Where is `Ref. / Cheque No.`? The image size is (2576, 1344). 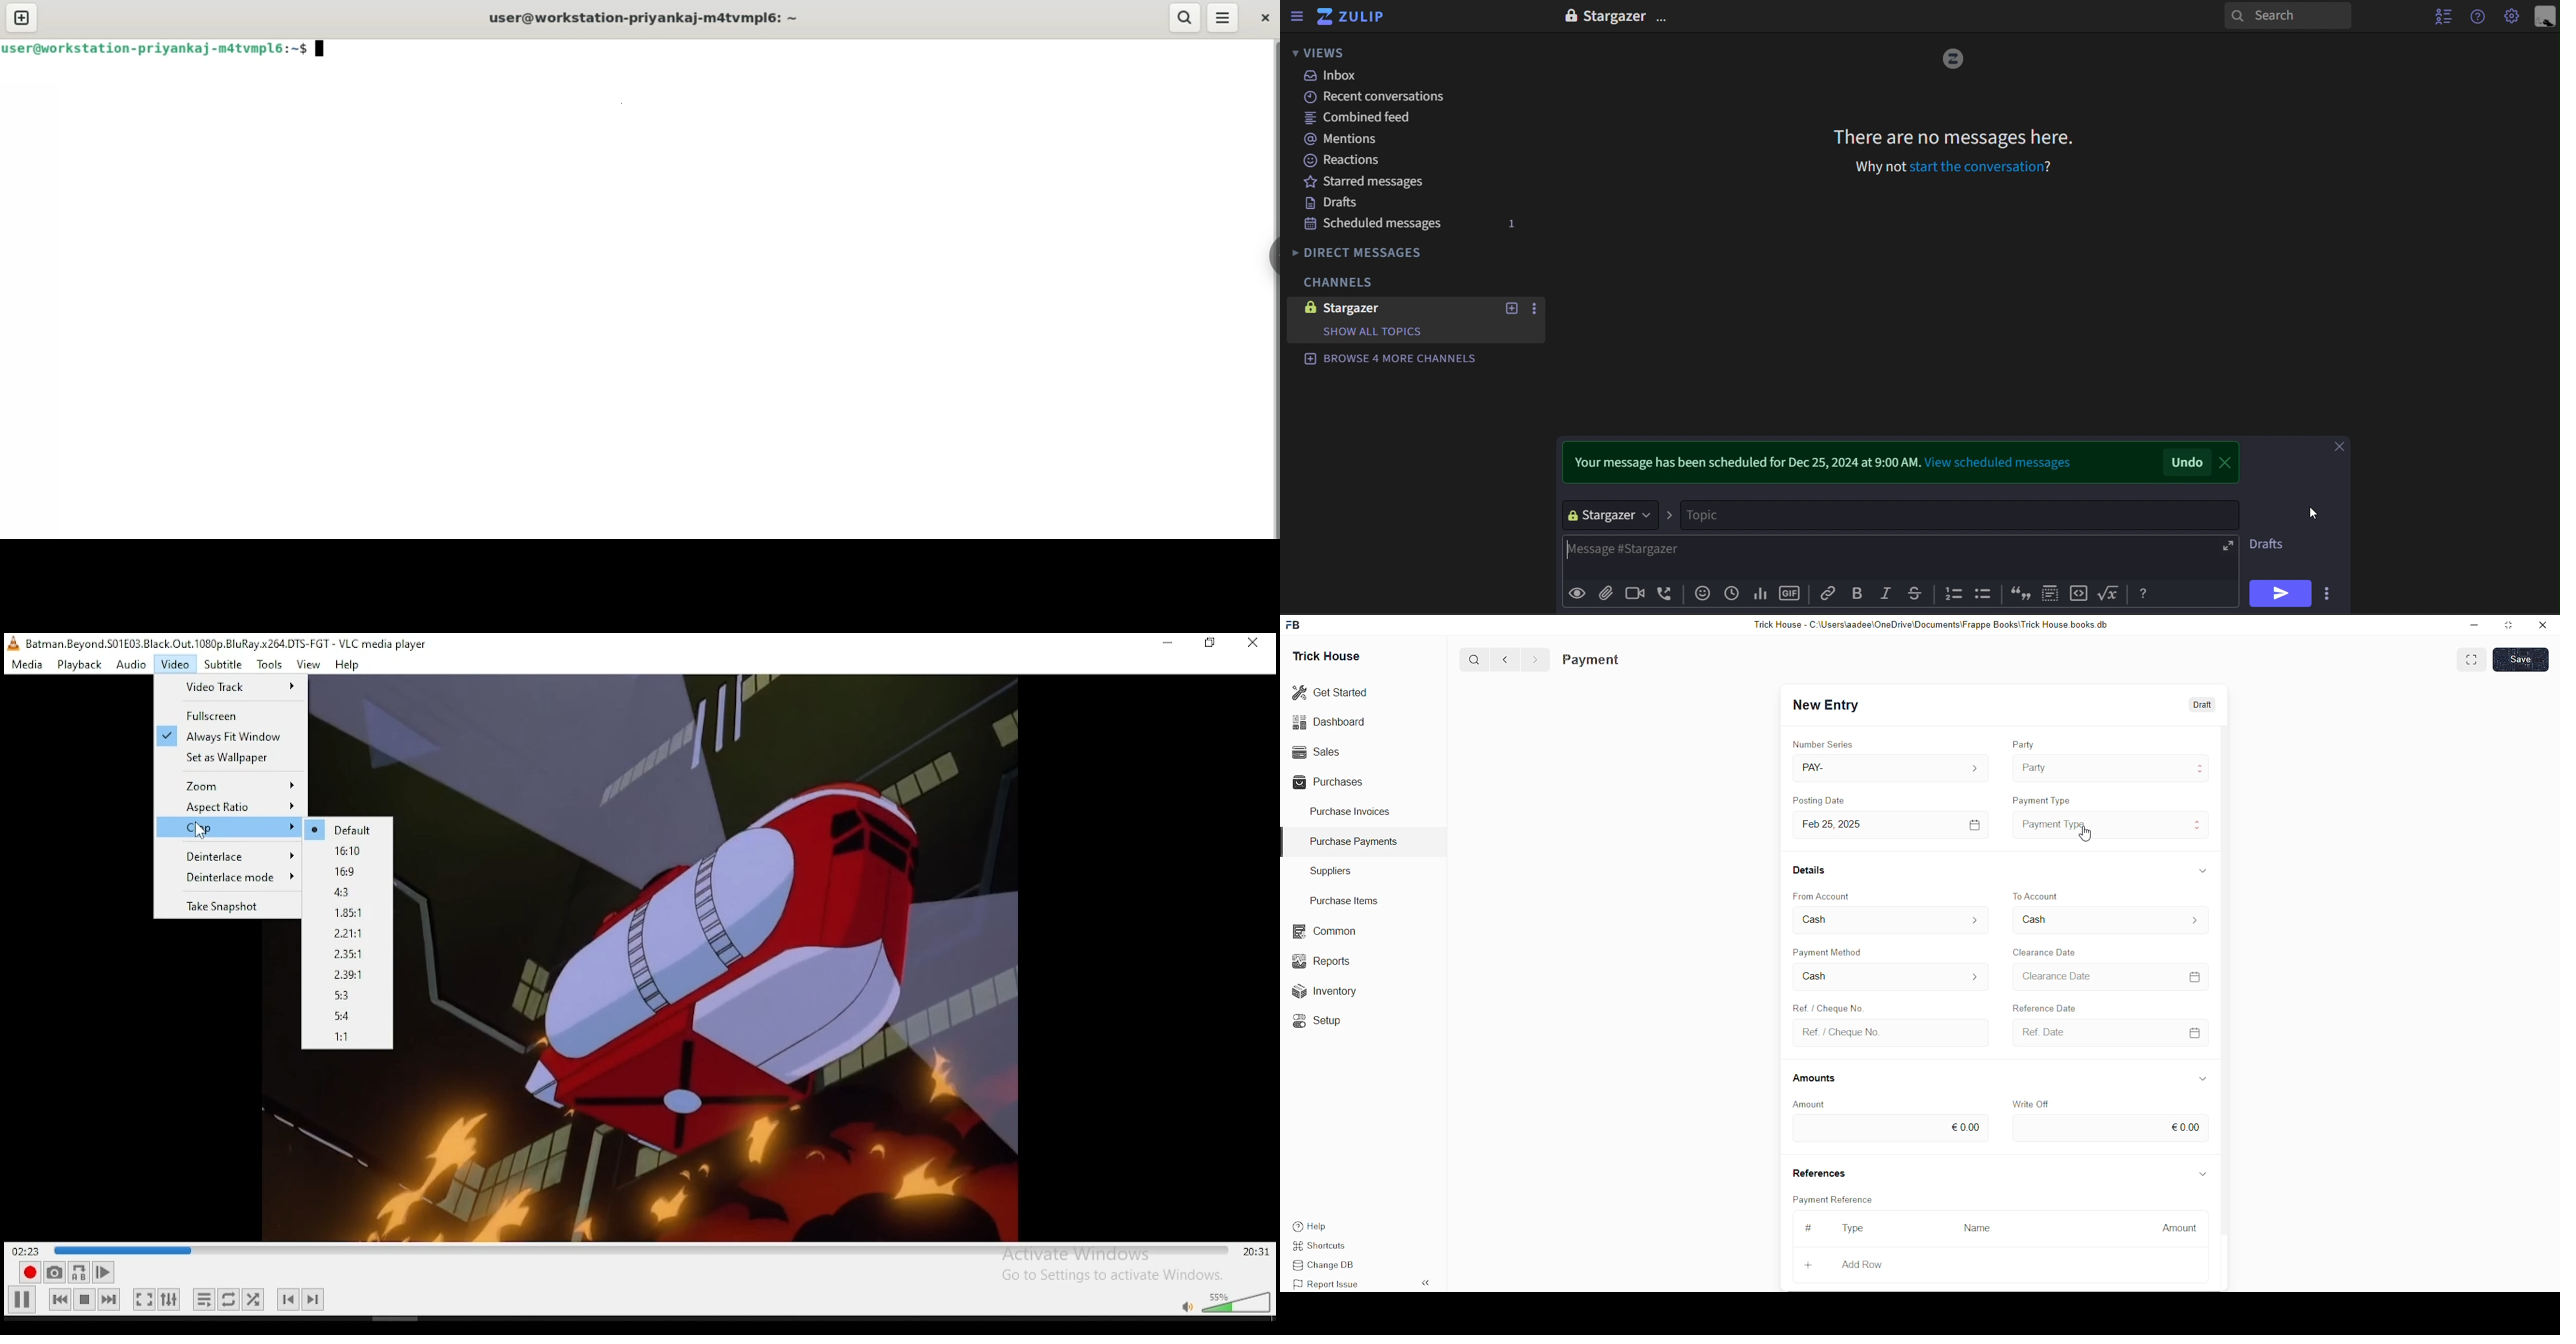 Ref. / Cheque No. is located at coordinates (1841, 1032).